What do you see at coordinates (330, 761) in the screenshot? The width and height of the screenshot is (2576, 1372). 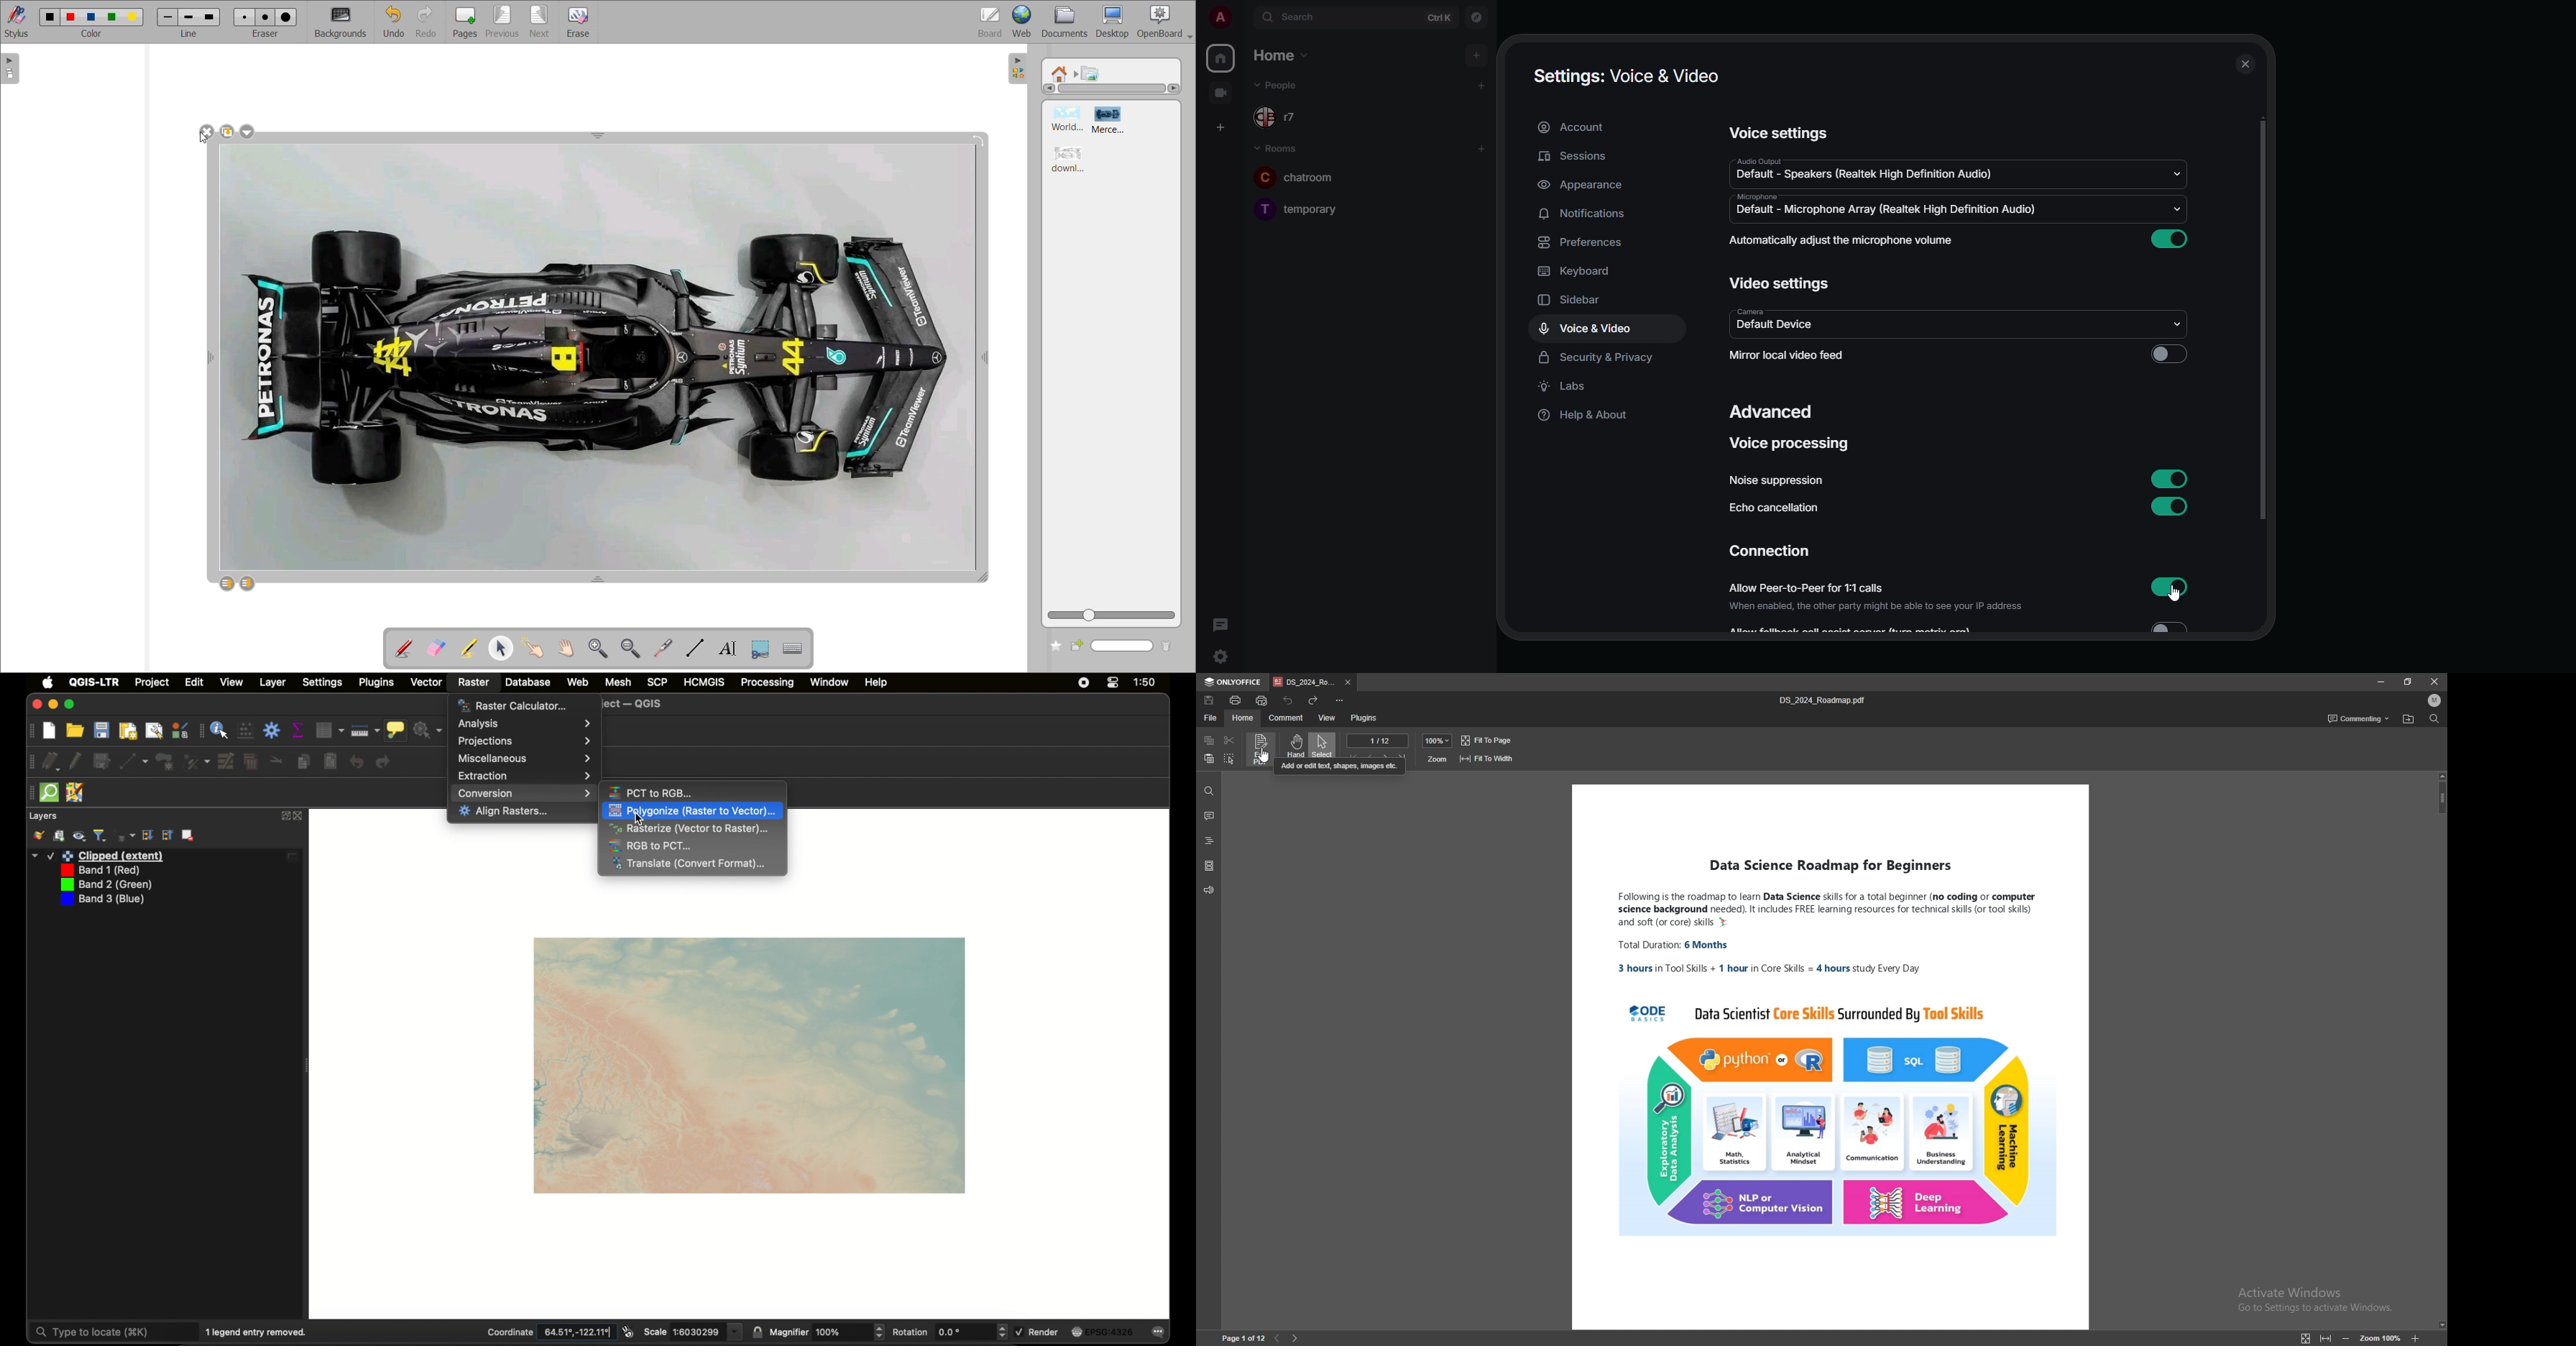 I see `paste features` at bounding box center [330, 761].